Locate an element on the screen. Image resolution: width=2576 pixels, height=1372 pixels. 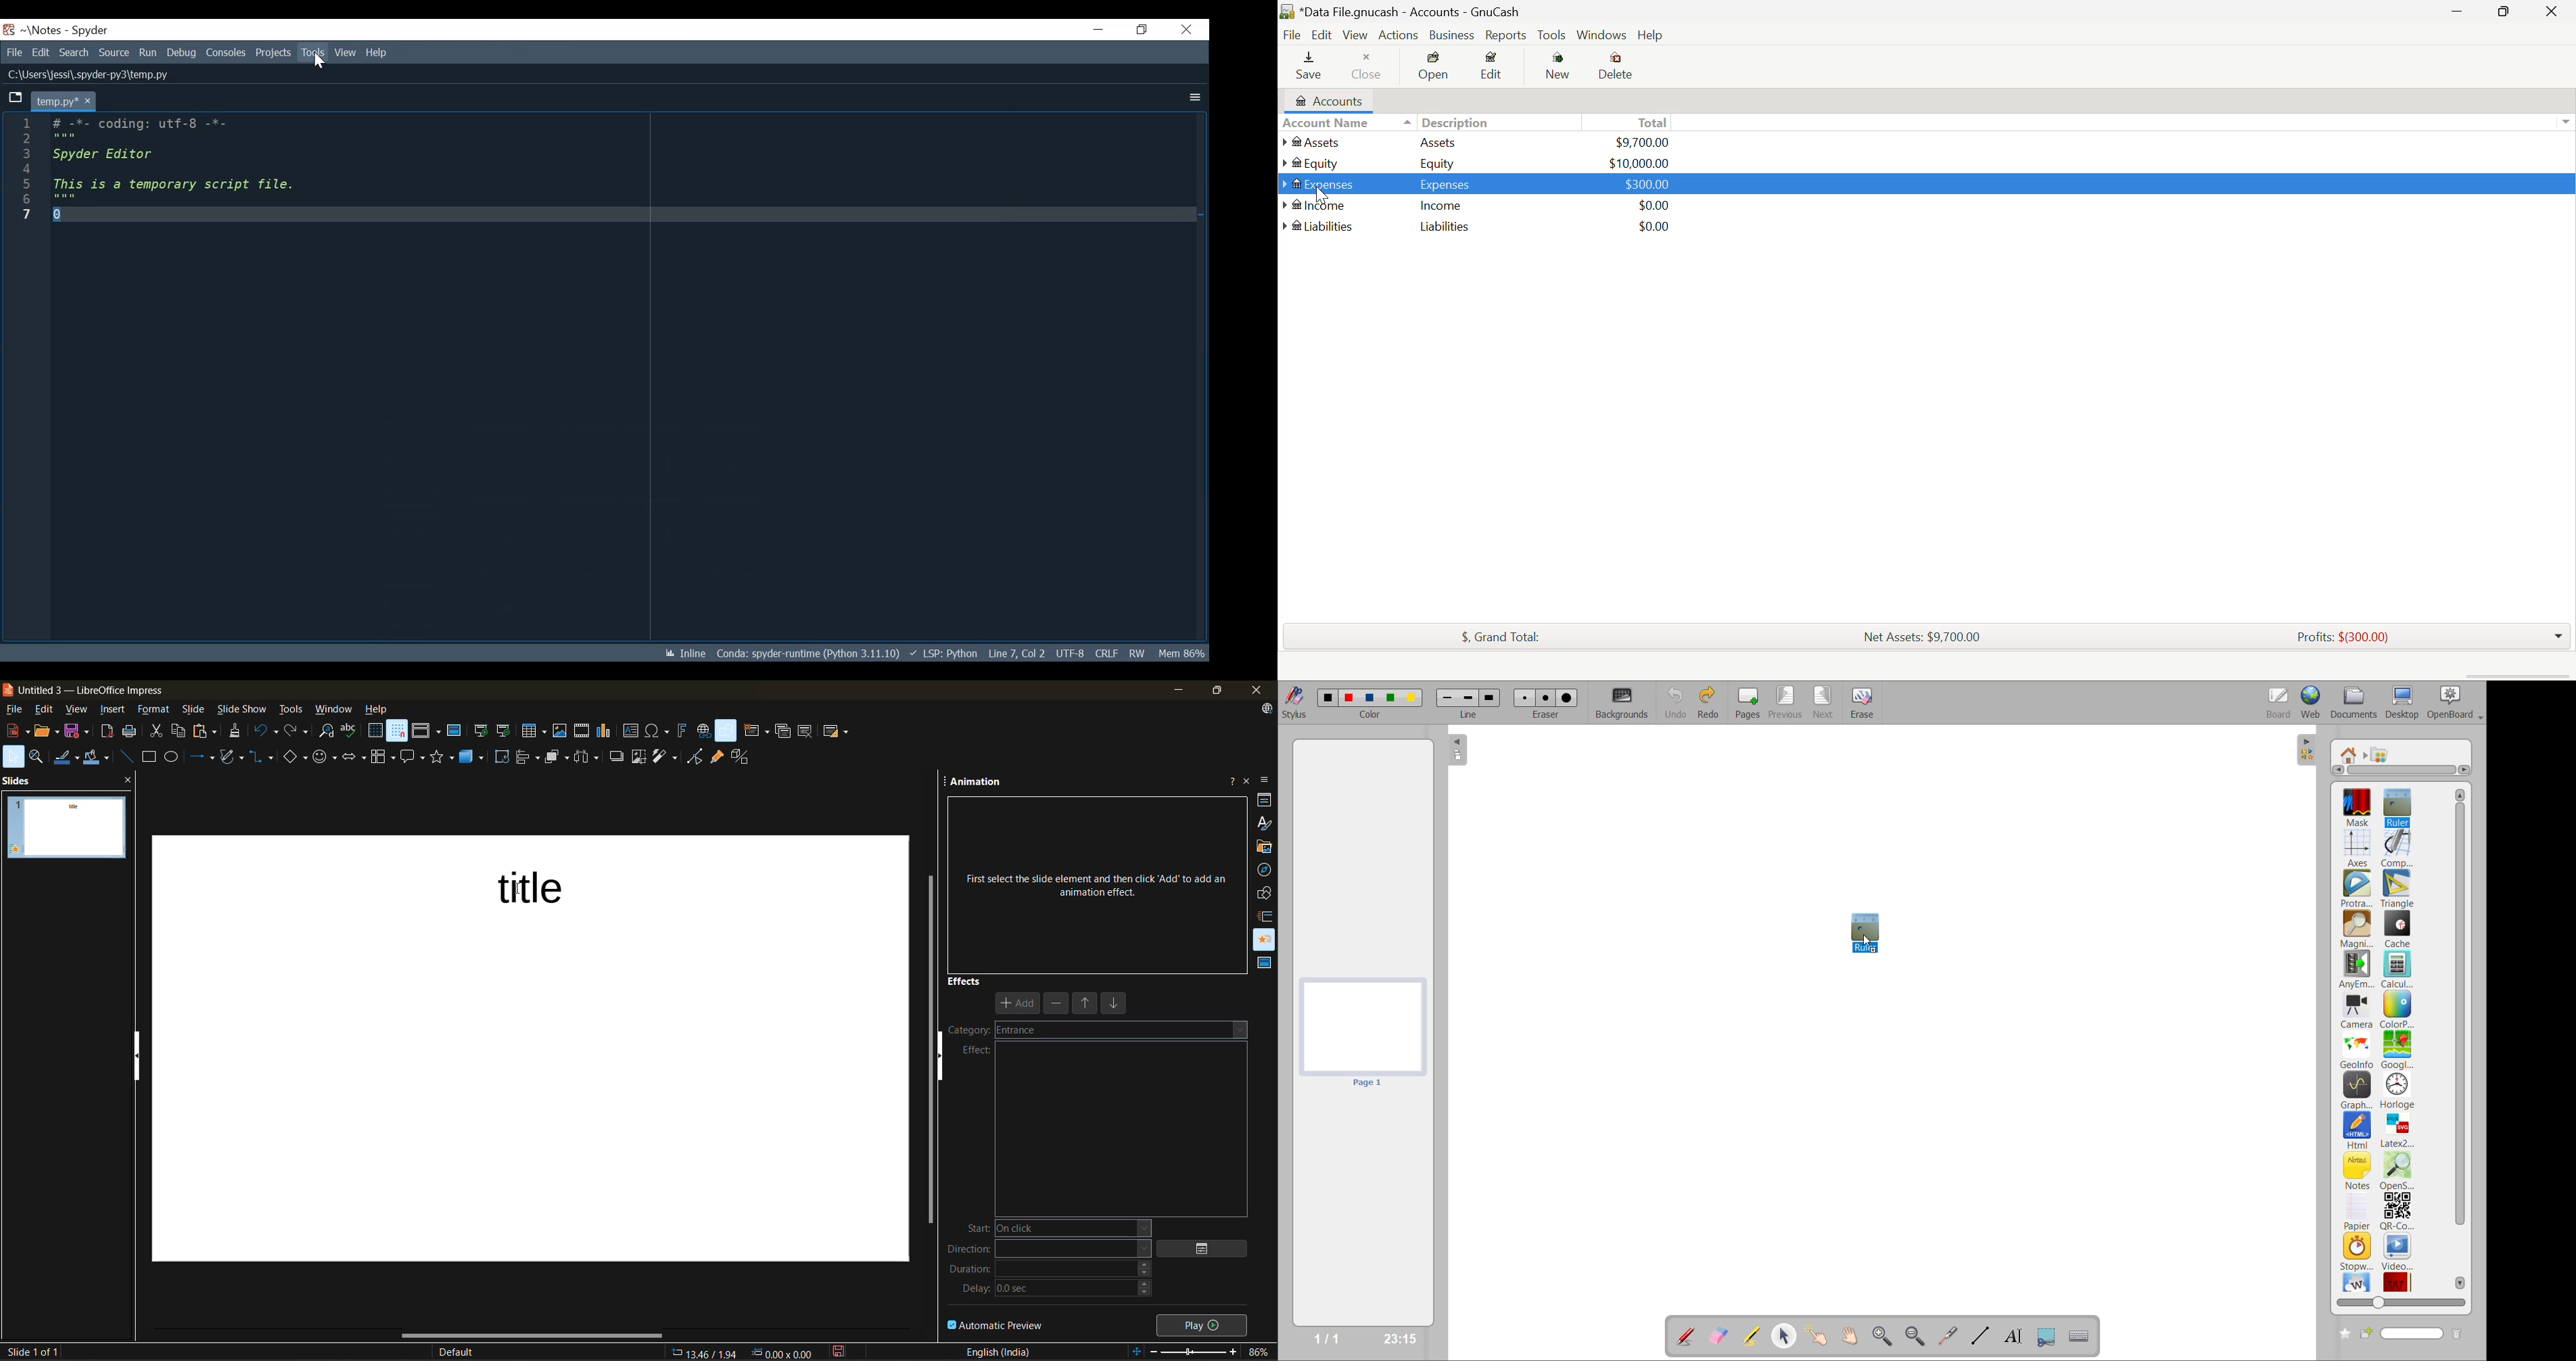
app name and file name is located at coordinates (92, 690).